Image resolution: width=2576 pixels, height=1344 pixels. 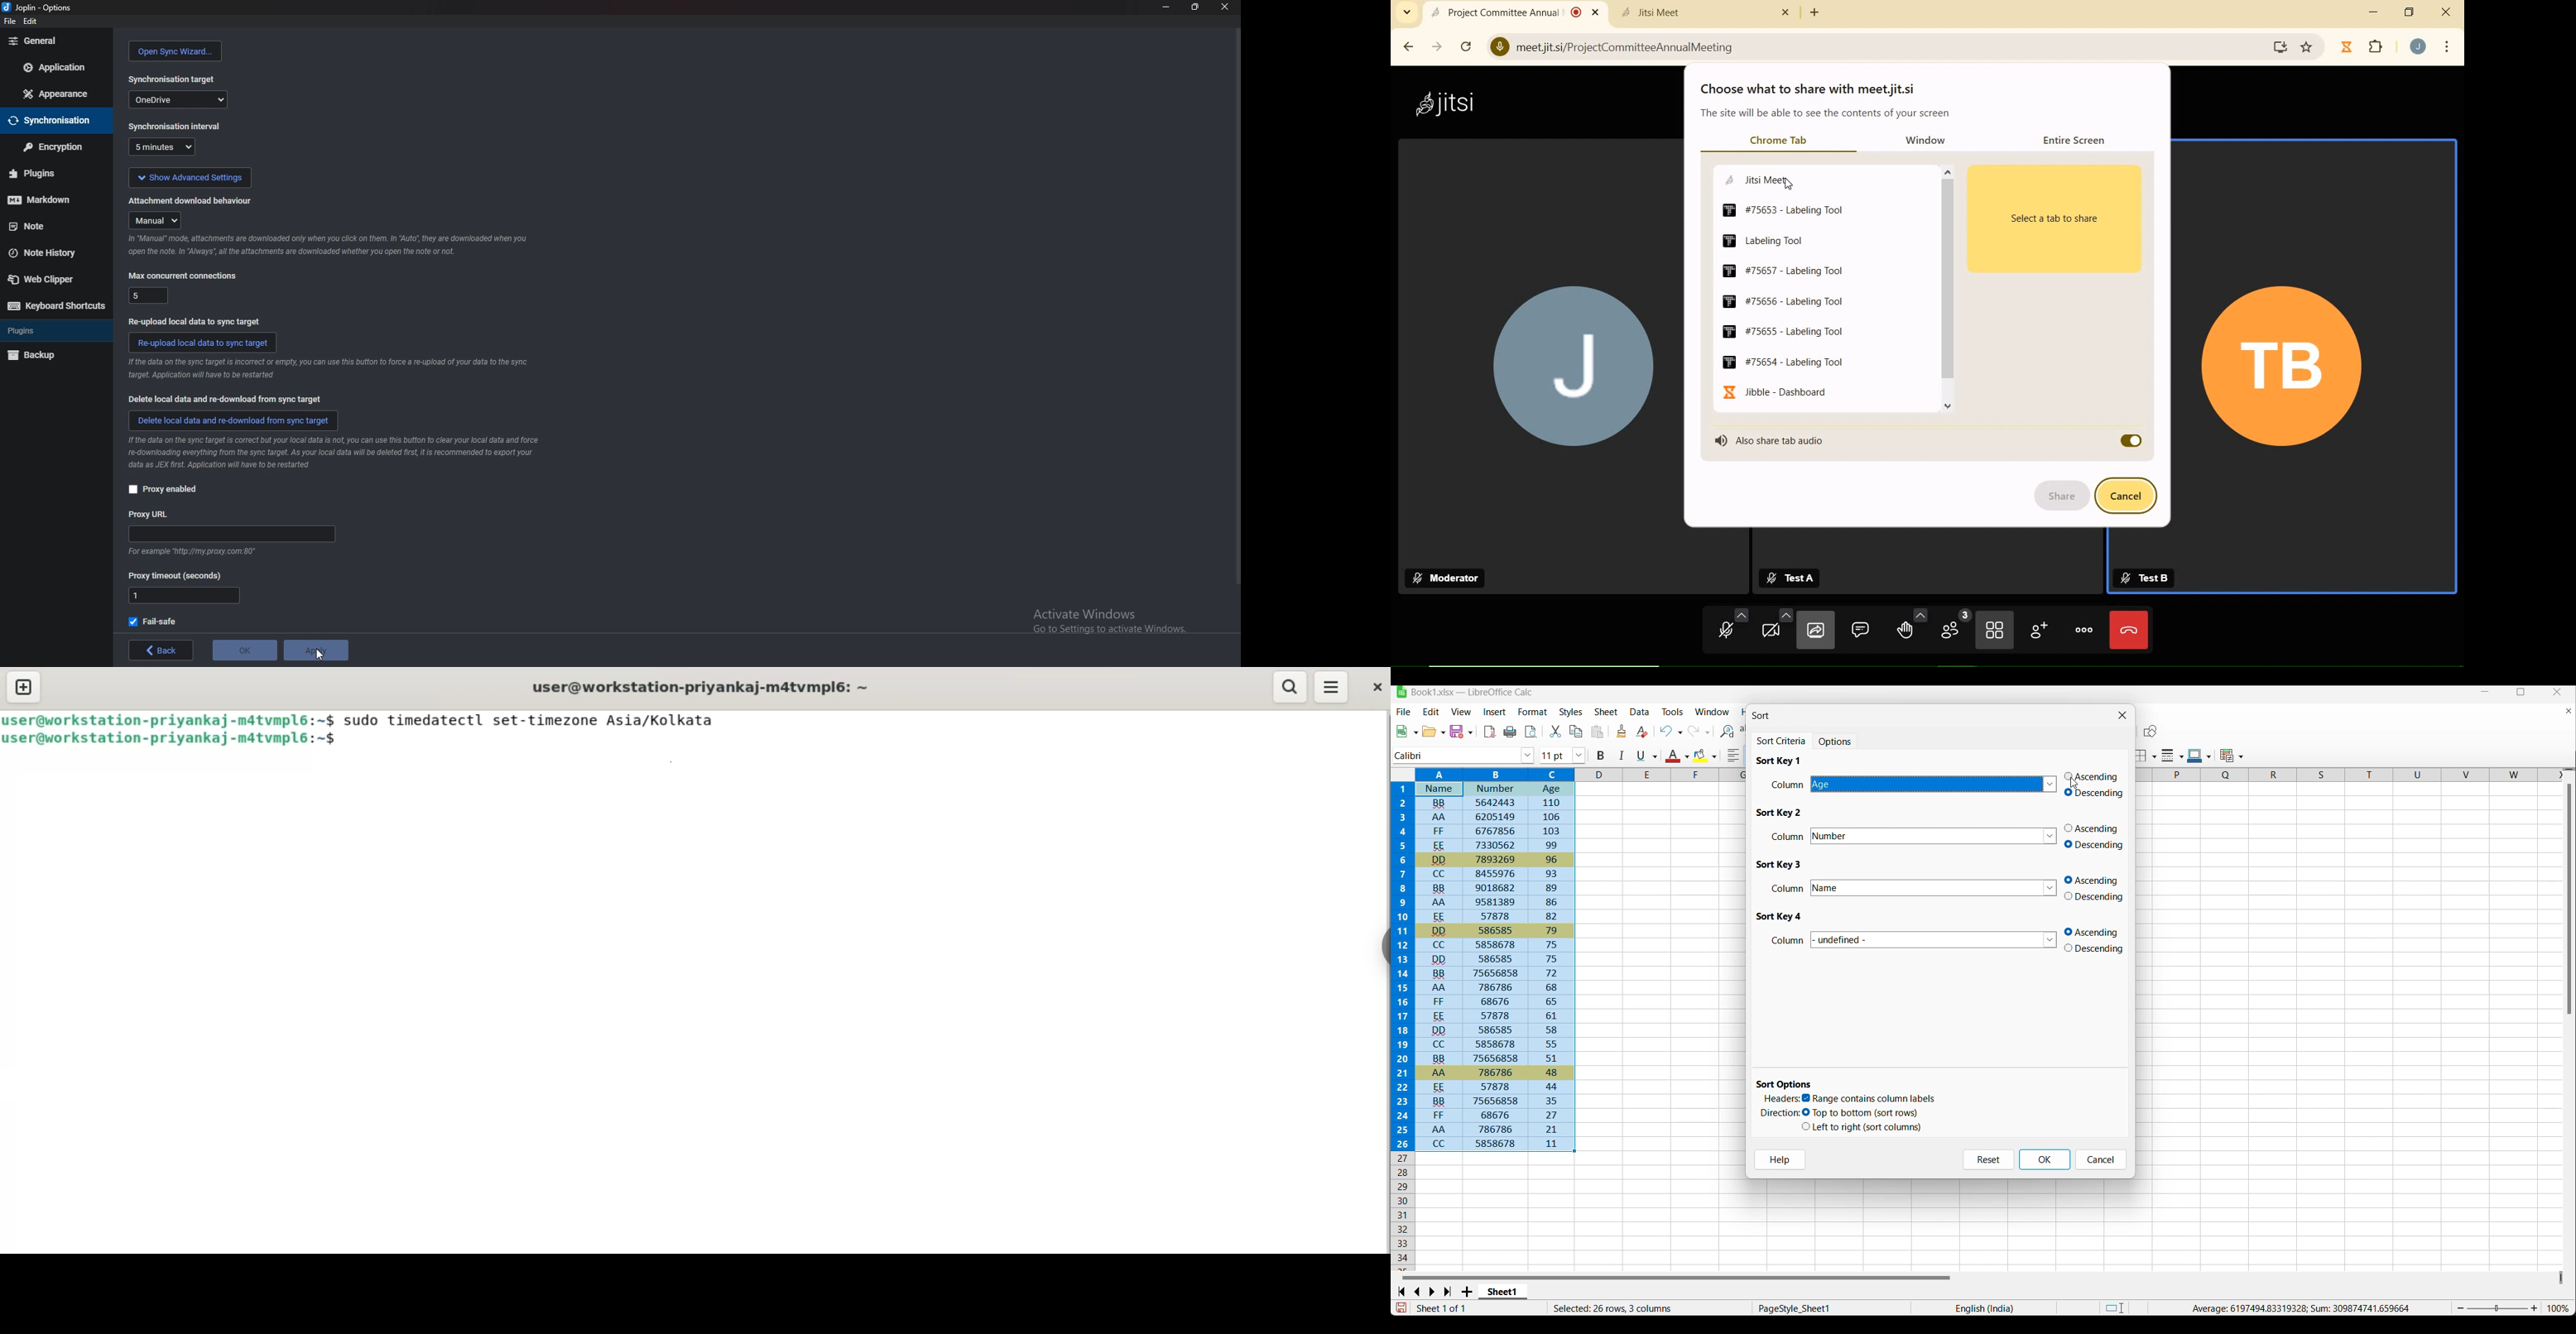 What do you see at coordinates (1779, 917) in the screenshot?
I see `Sort 4` at bounding box center [1779, 917].